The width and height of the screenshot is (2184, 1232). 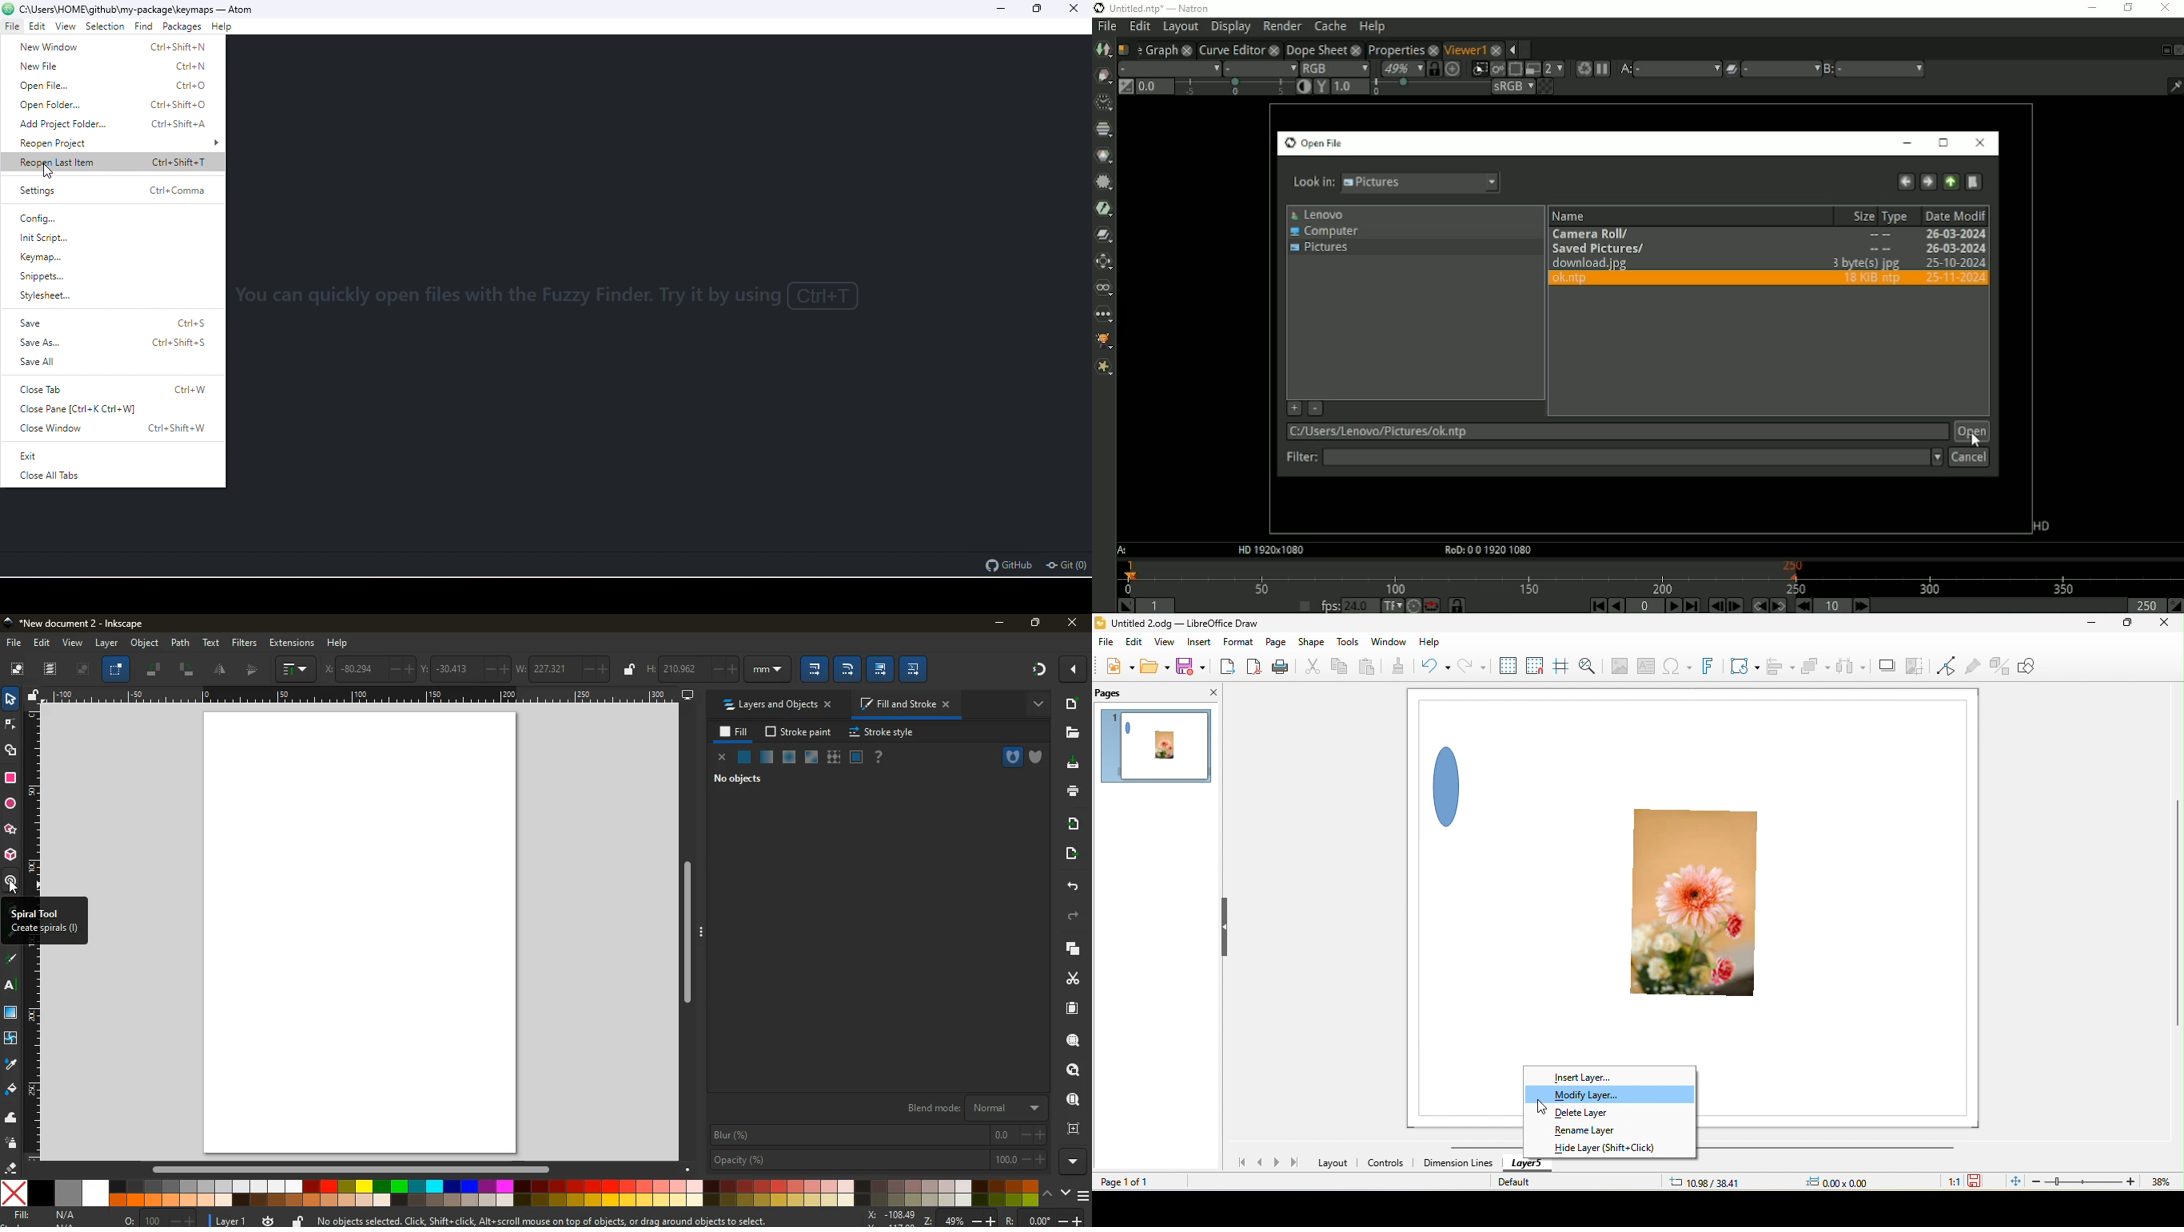 What do you see at coordinates (628, 669) in the screenshot?
I see `unlock` at bounding box center [628, 669].